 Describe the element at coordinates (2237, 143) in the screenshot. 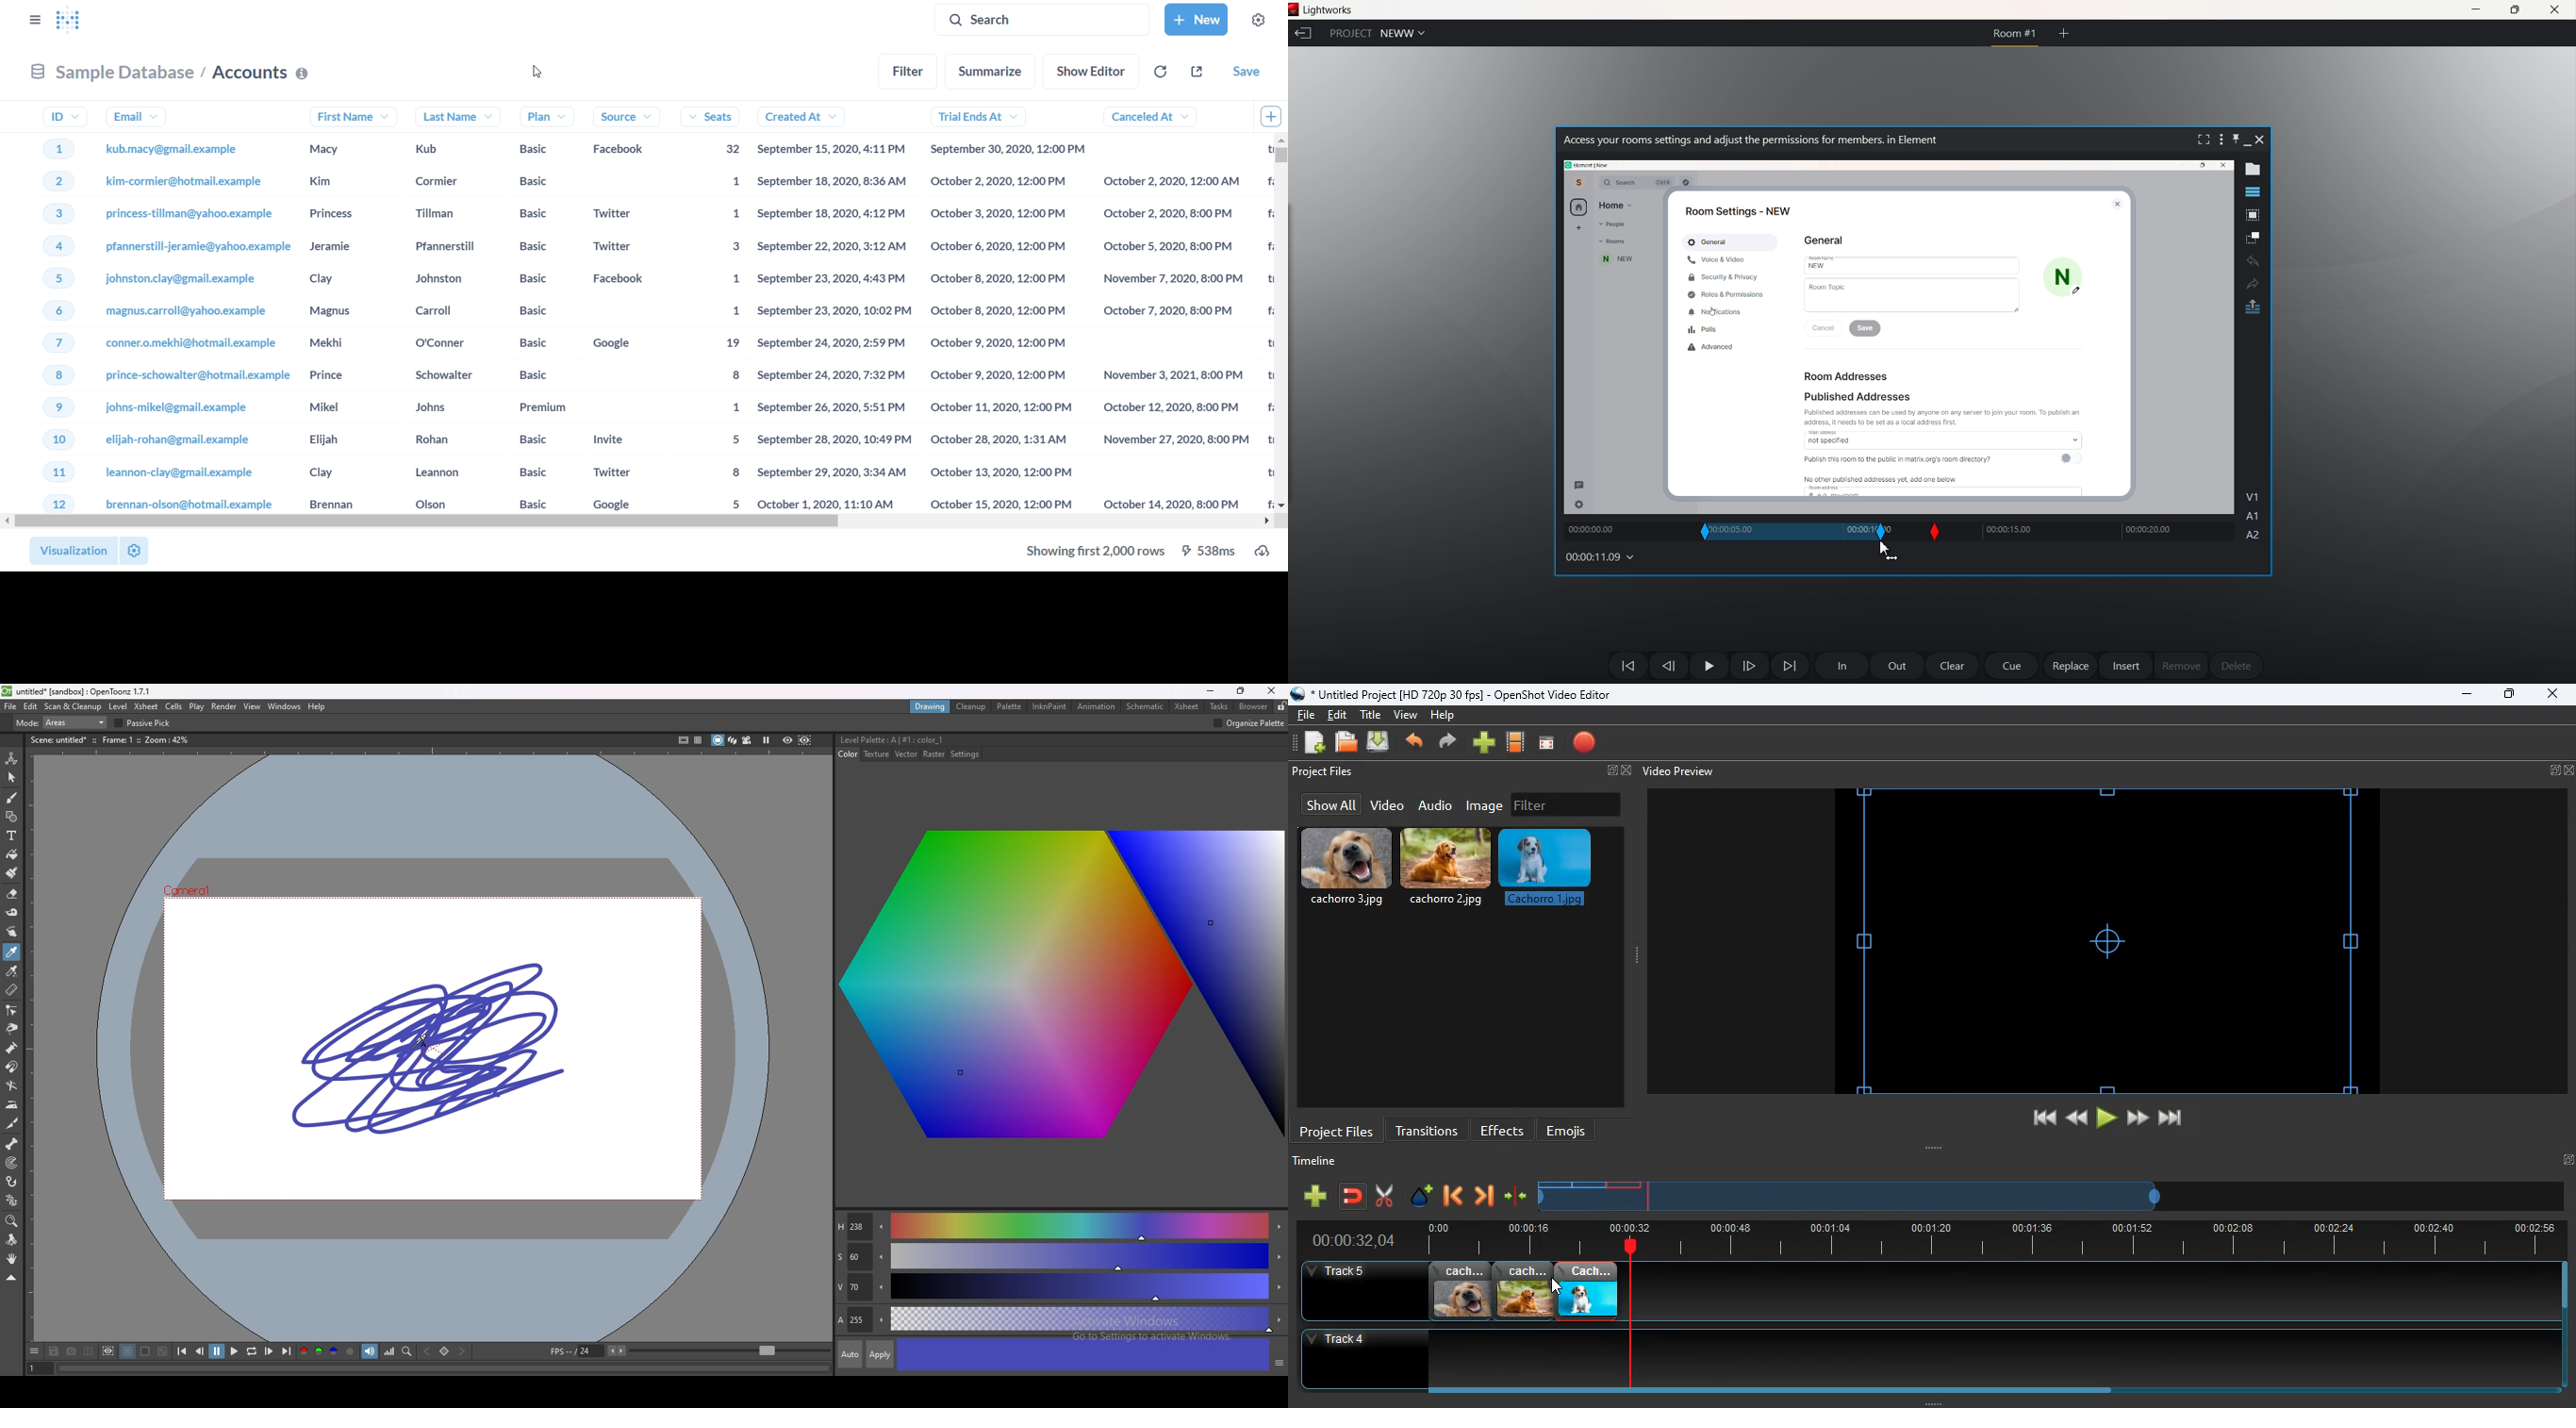

I see `pin this bar` at that location.